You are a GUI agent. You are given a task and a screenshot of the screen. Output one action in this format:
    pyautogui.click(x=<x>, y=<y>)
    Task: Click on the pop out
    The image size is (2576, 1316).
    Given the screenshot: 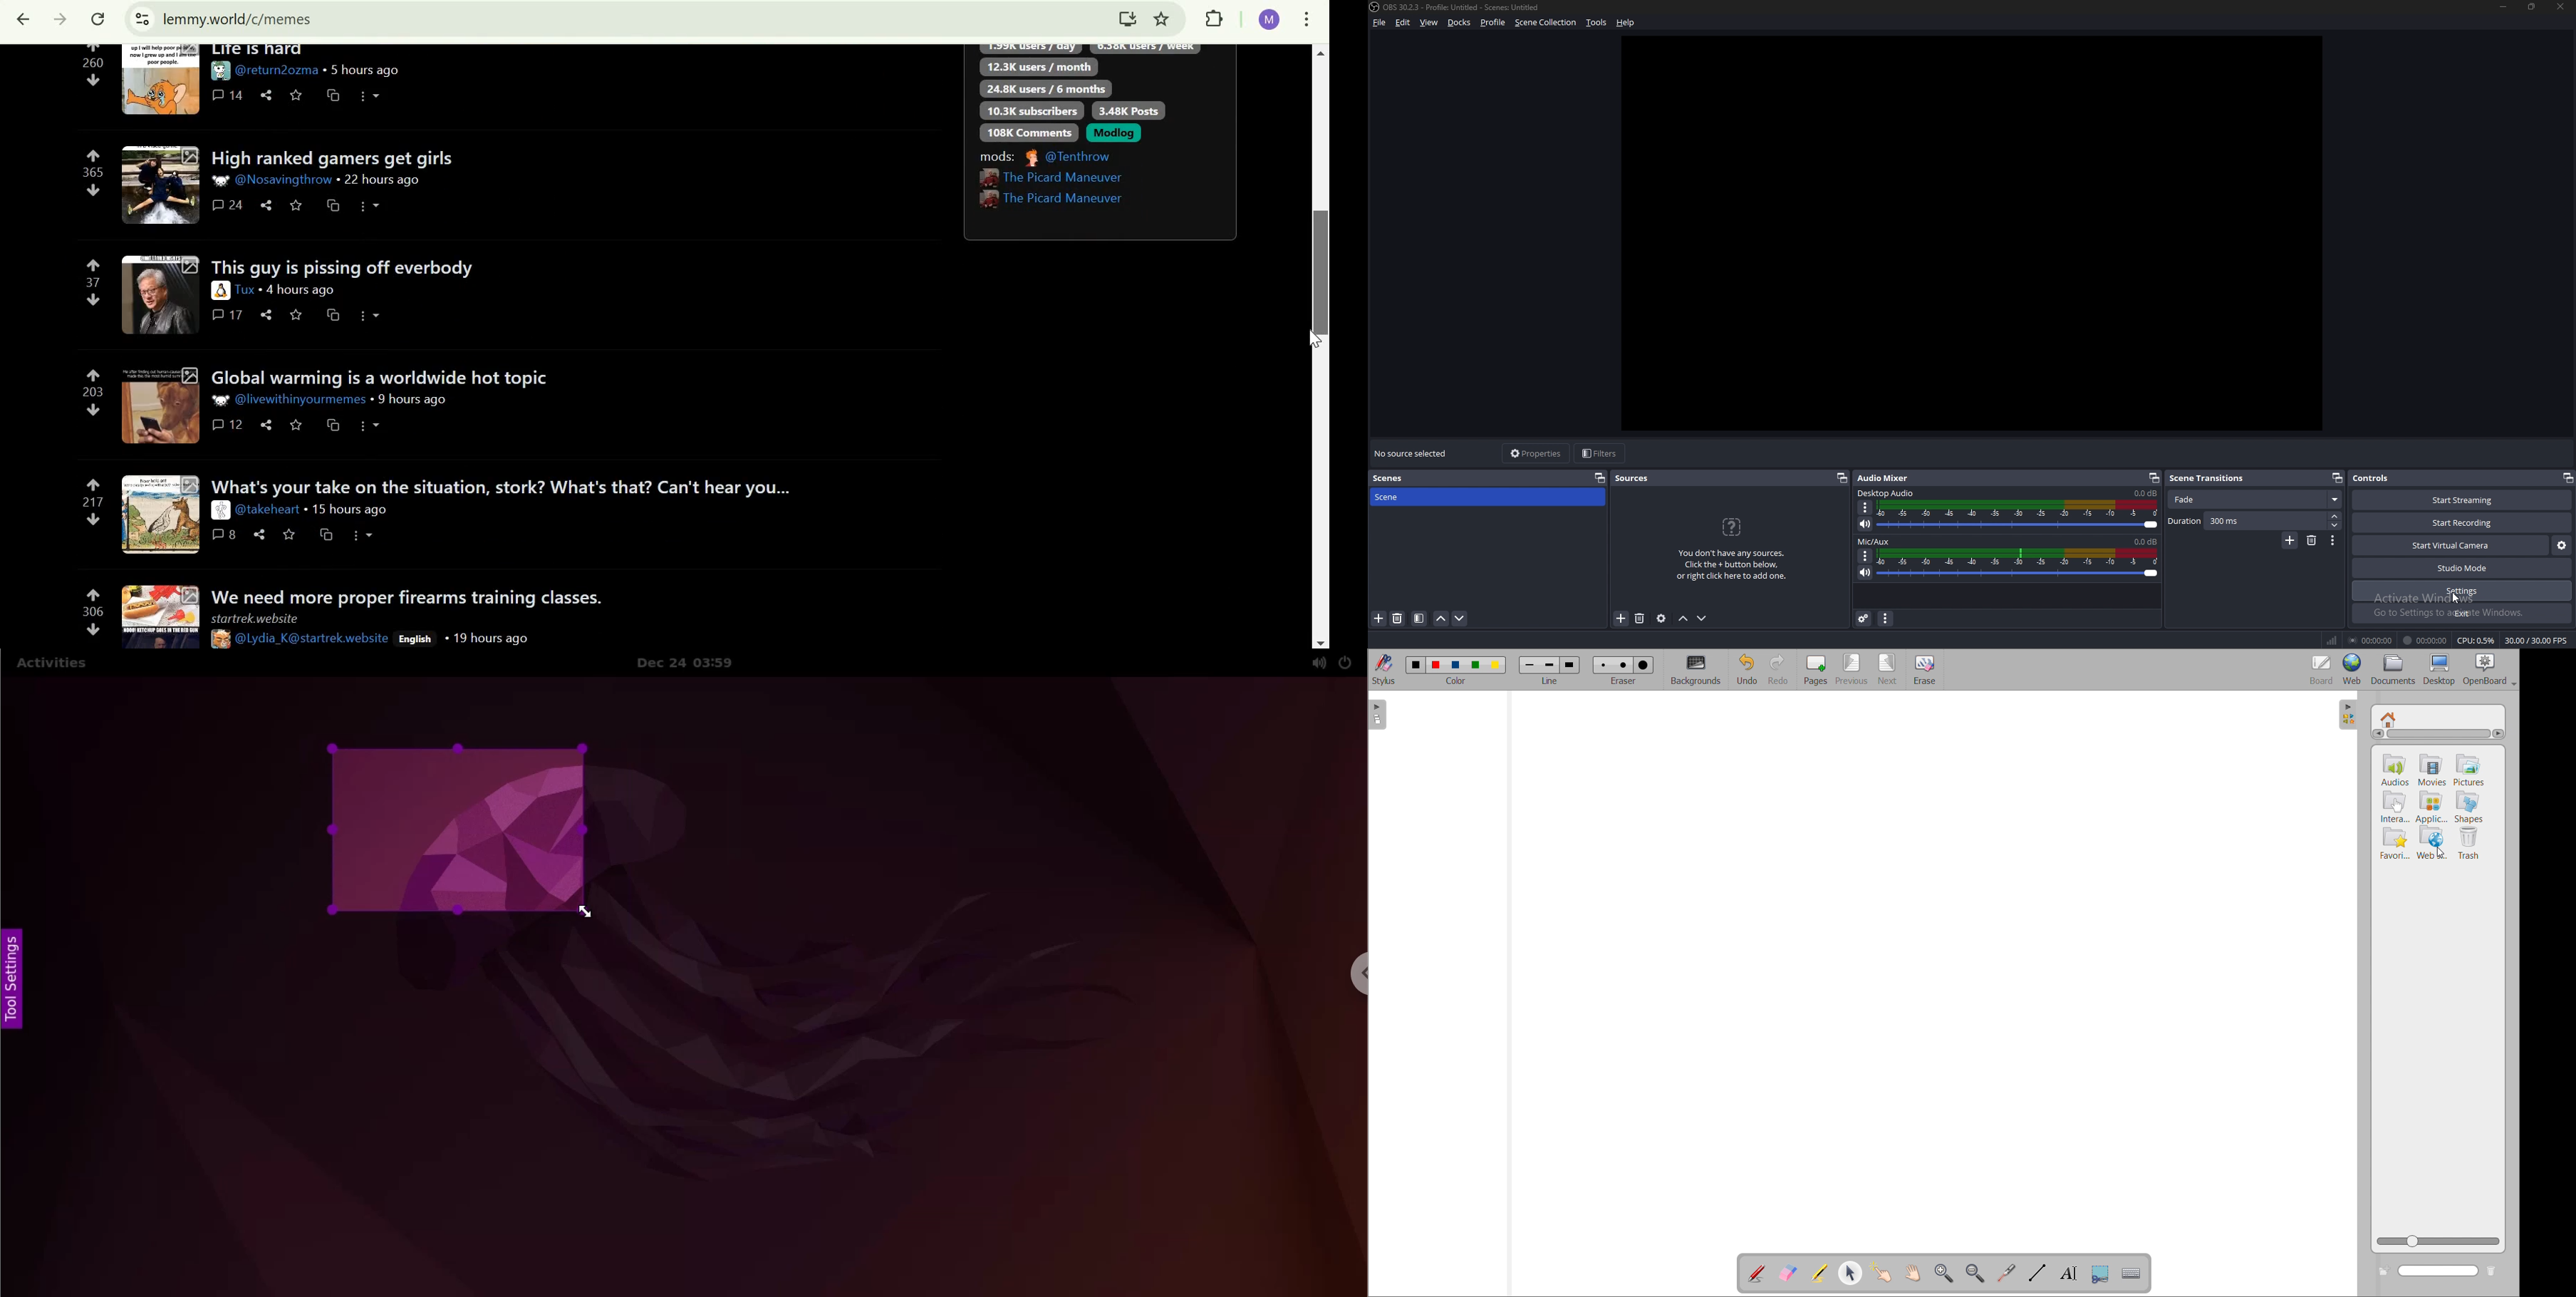 What is the action you would take?
    pyautogui.click(x=2153, y=478)
    